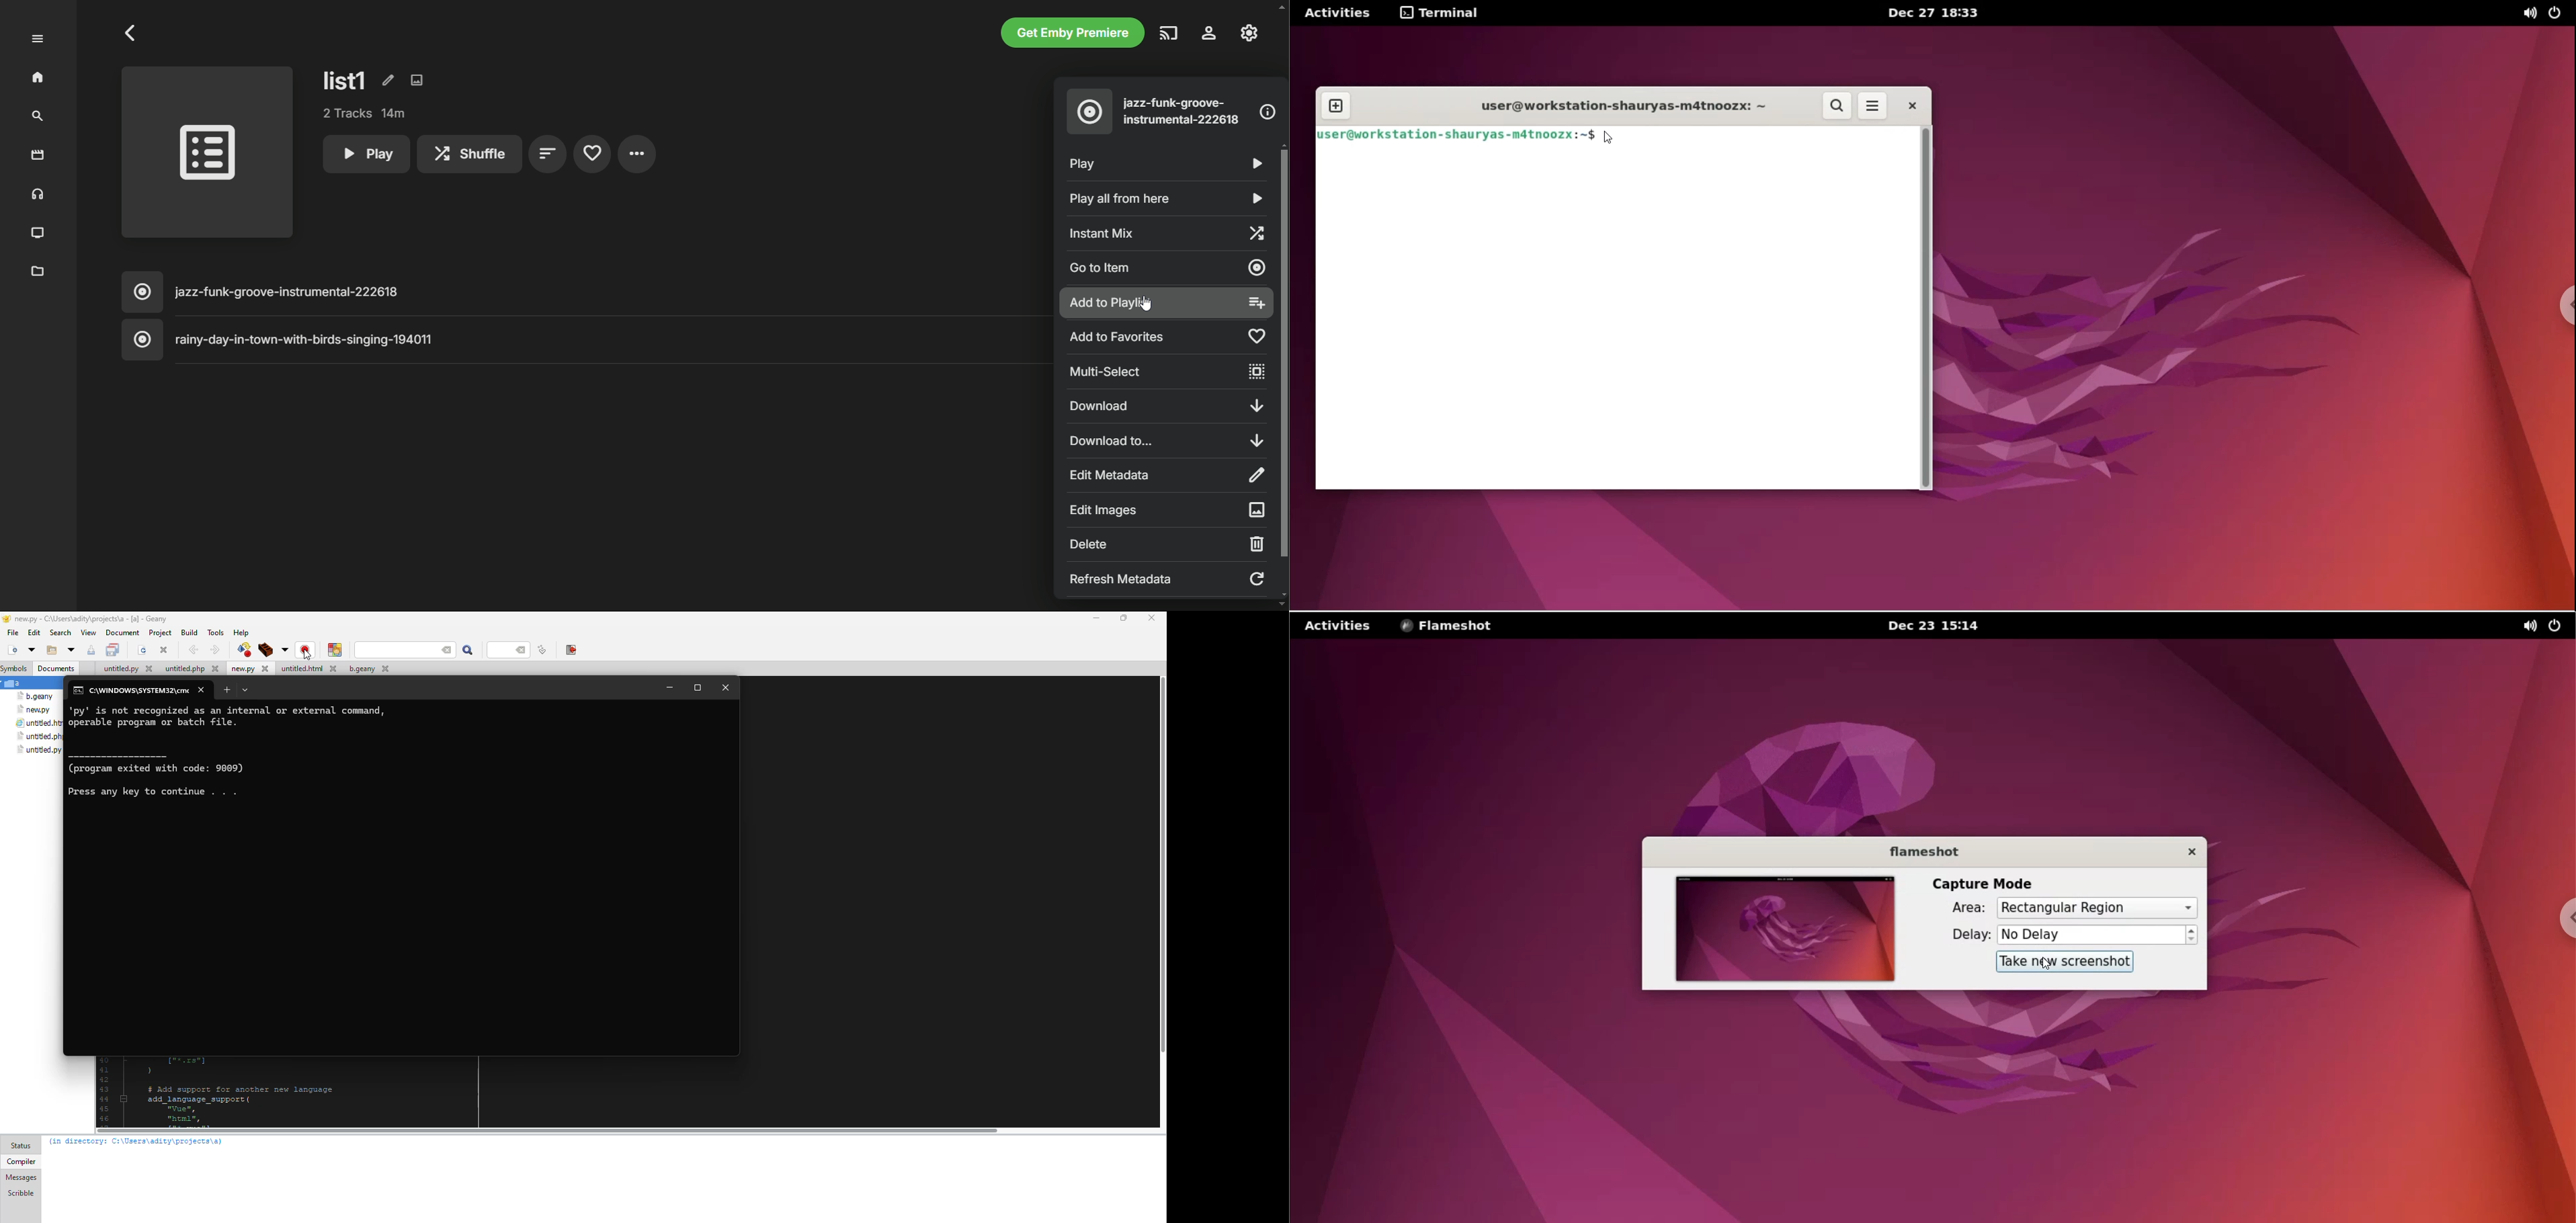  What do you see at coordinates (129, 691) in the screenshot?
I see `cmd` at bounding box center [129, 691].